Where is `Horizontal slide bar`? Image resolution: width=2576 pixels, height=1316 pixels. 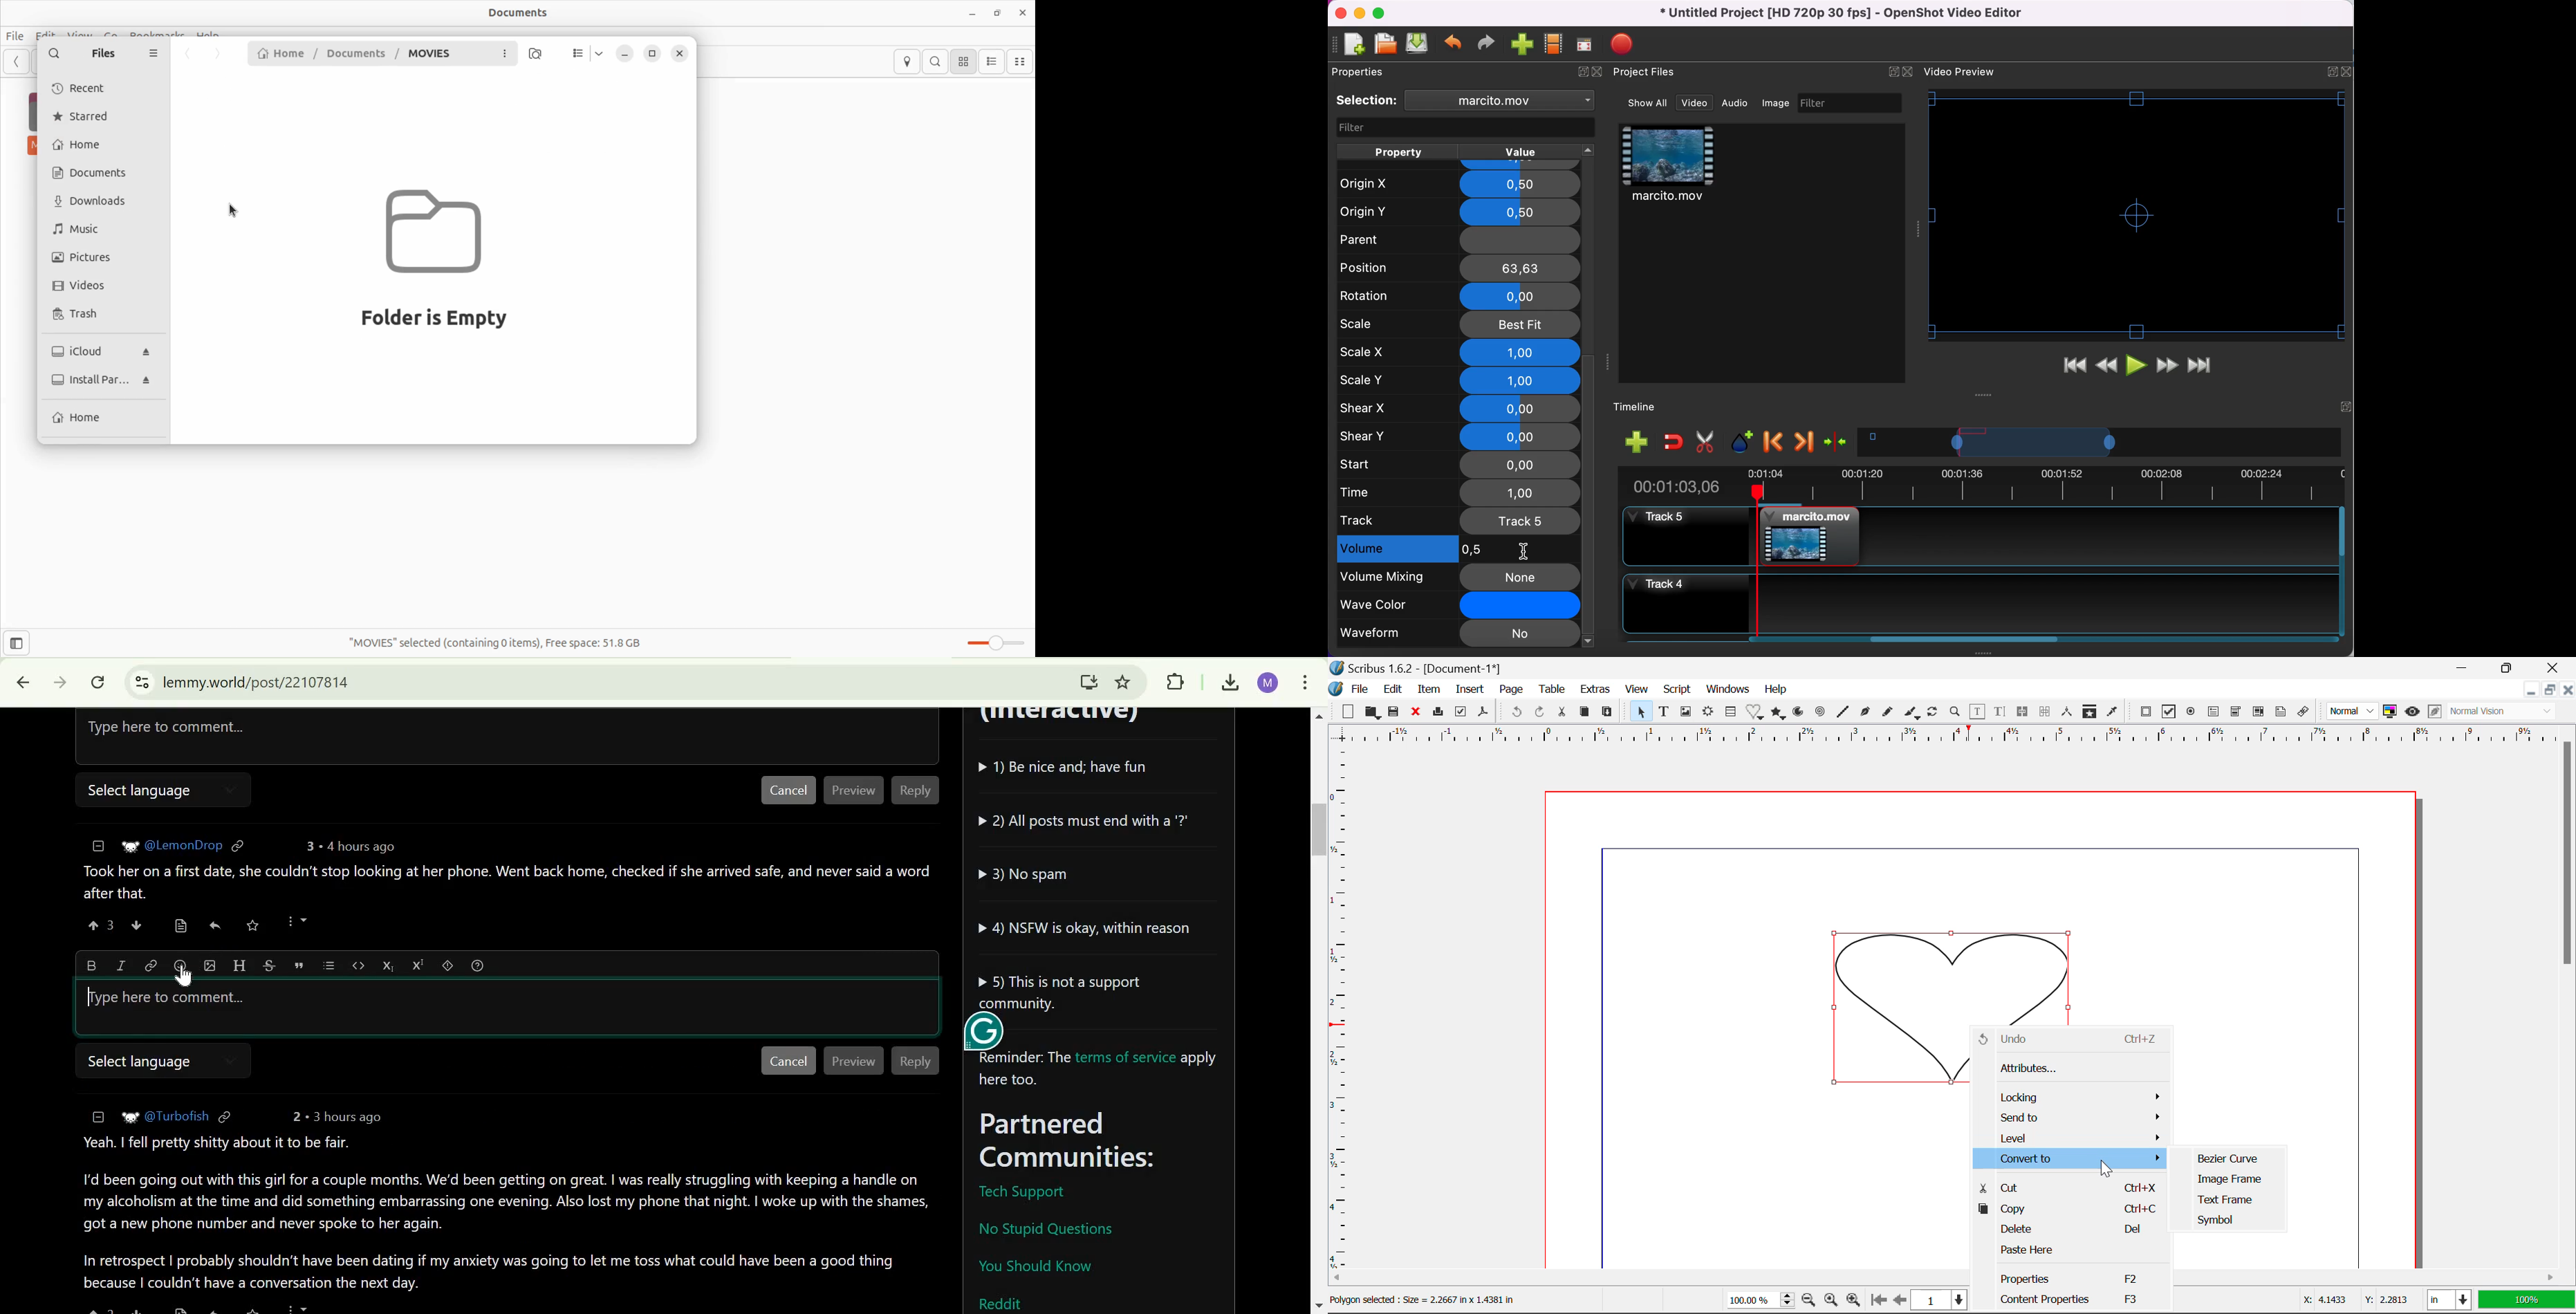 Horizontal slide bar is located at coordinates (1966, 639).